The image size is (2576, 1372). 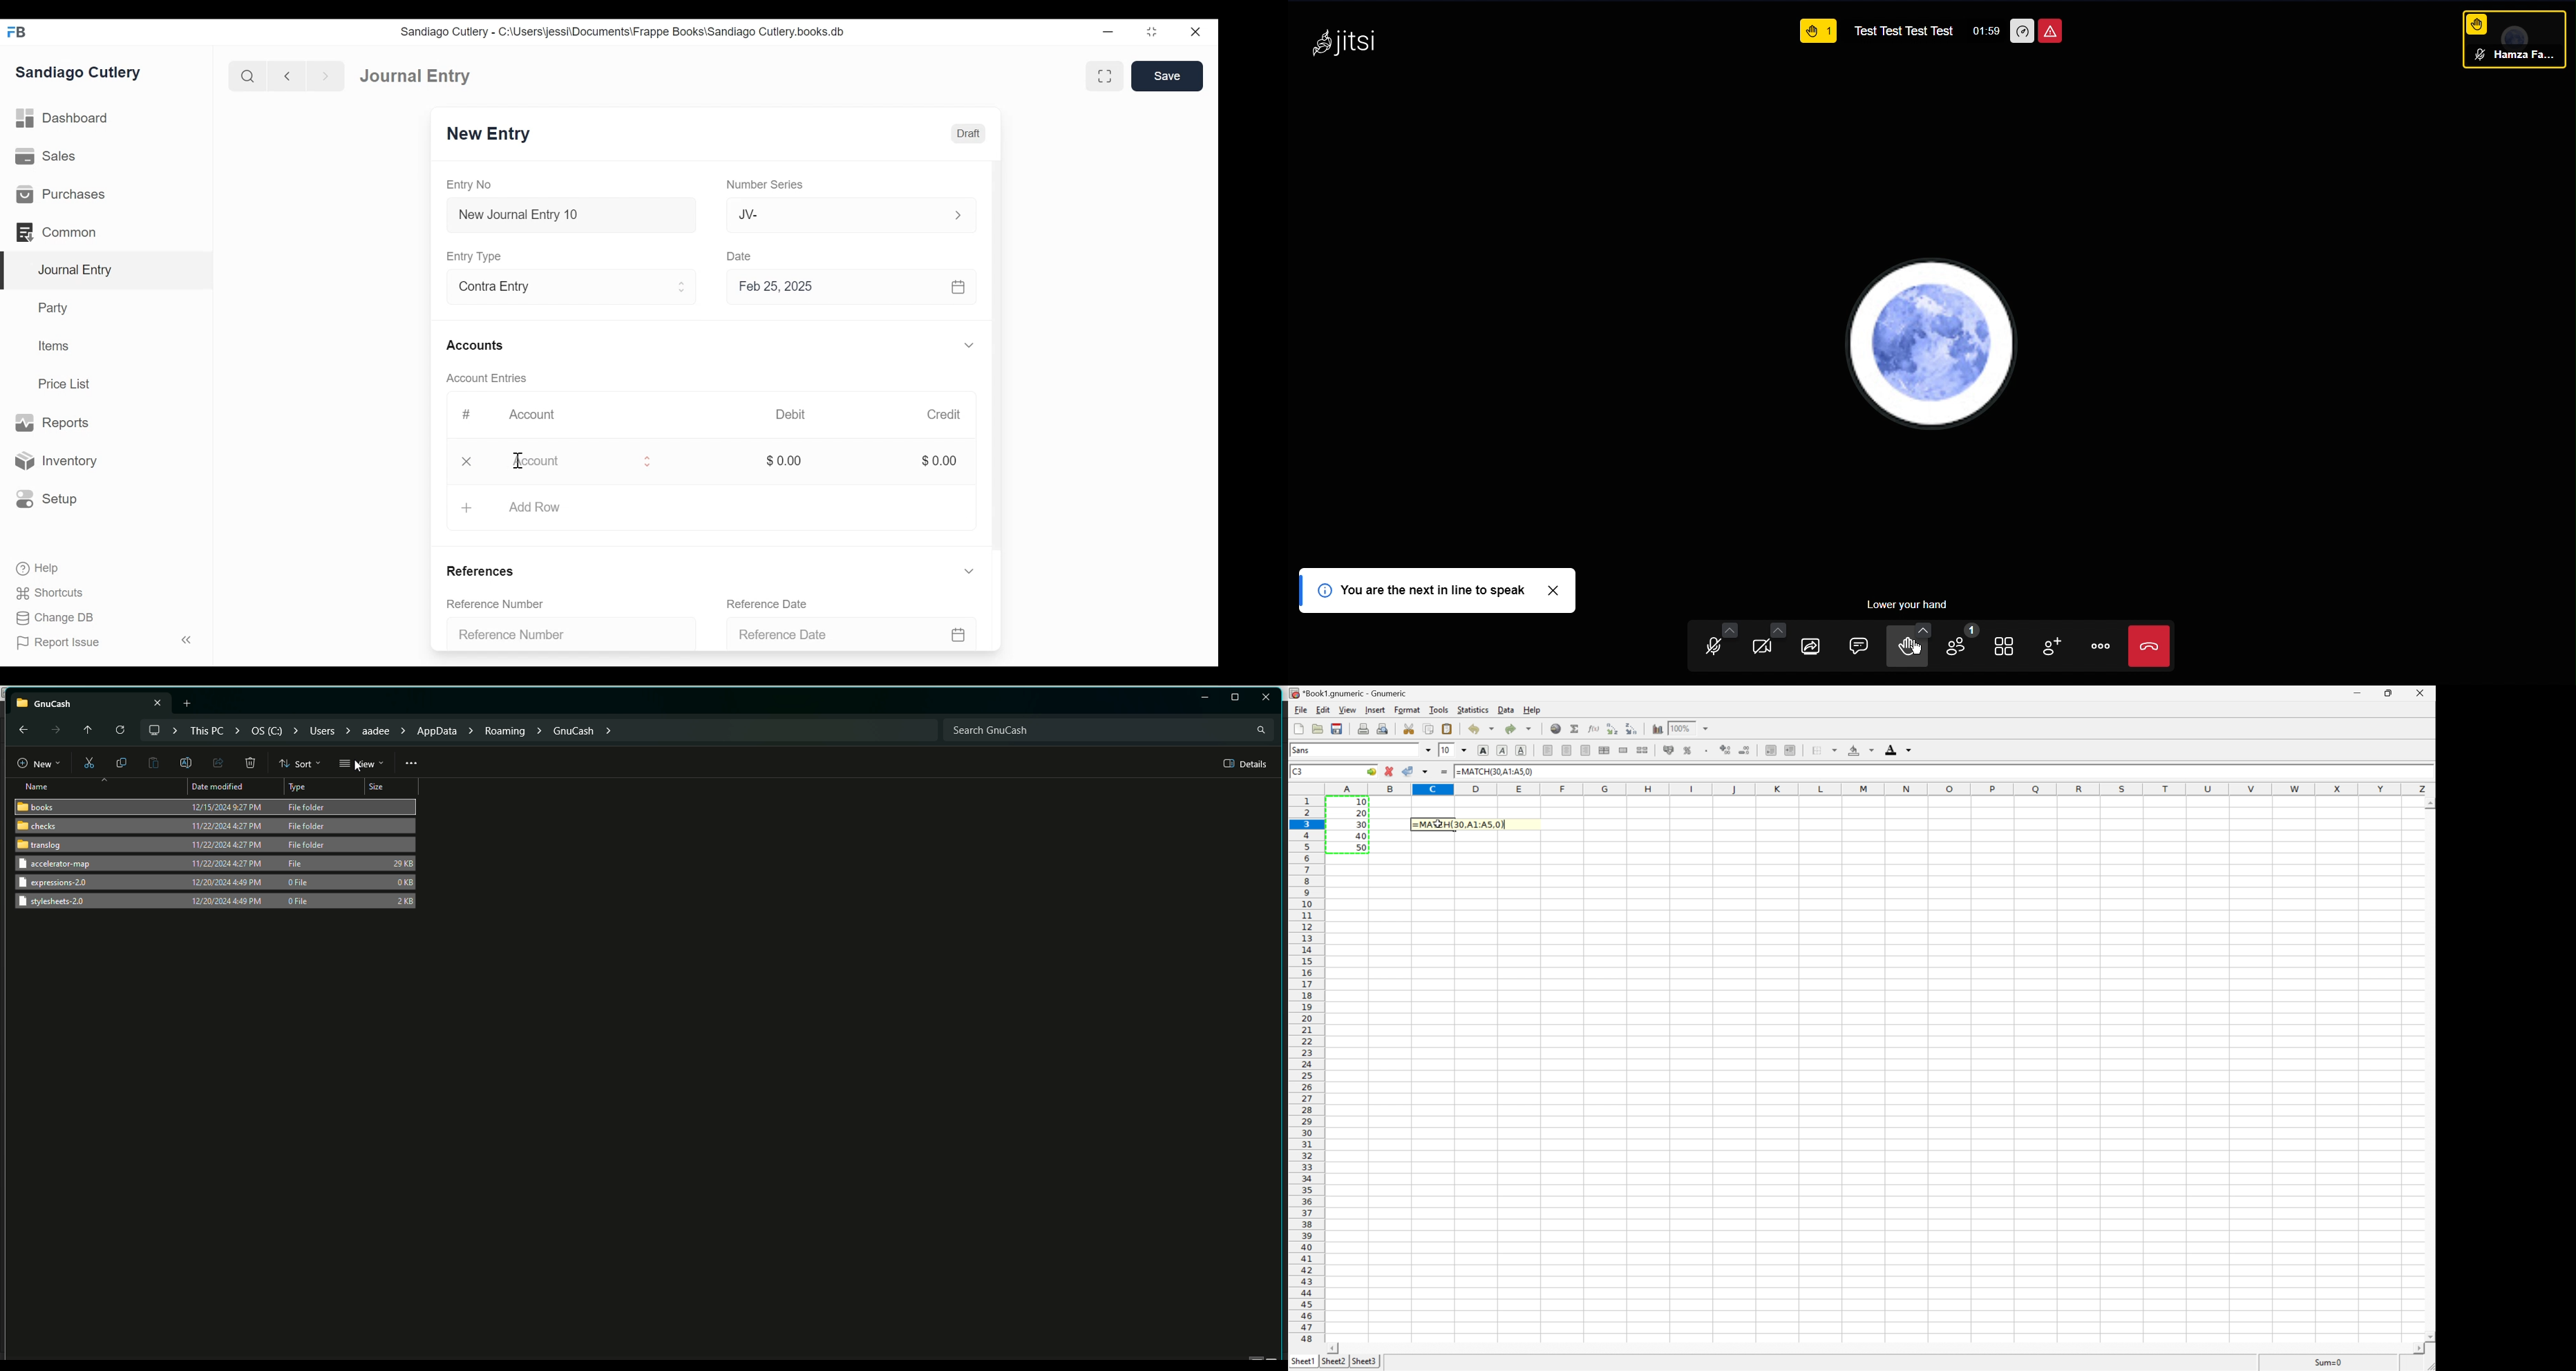 What do you see at coordinates (1168, 76) in the screenshot?
I see `Save` at bounding box center [1168, 76].